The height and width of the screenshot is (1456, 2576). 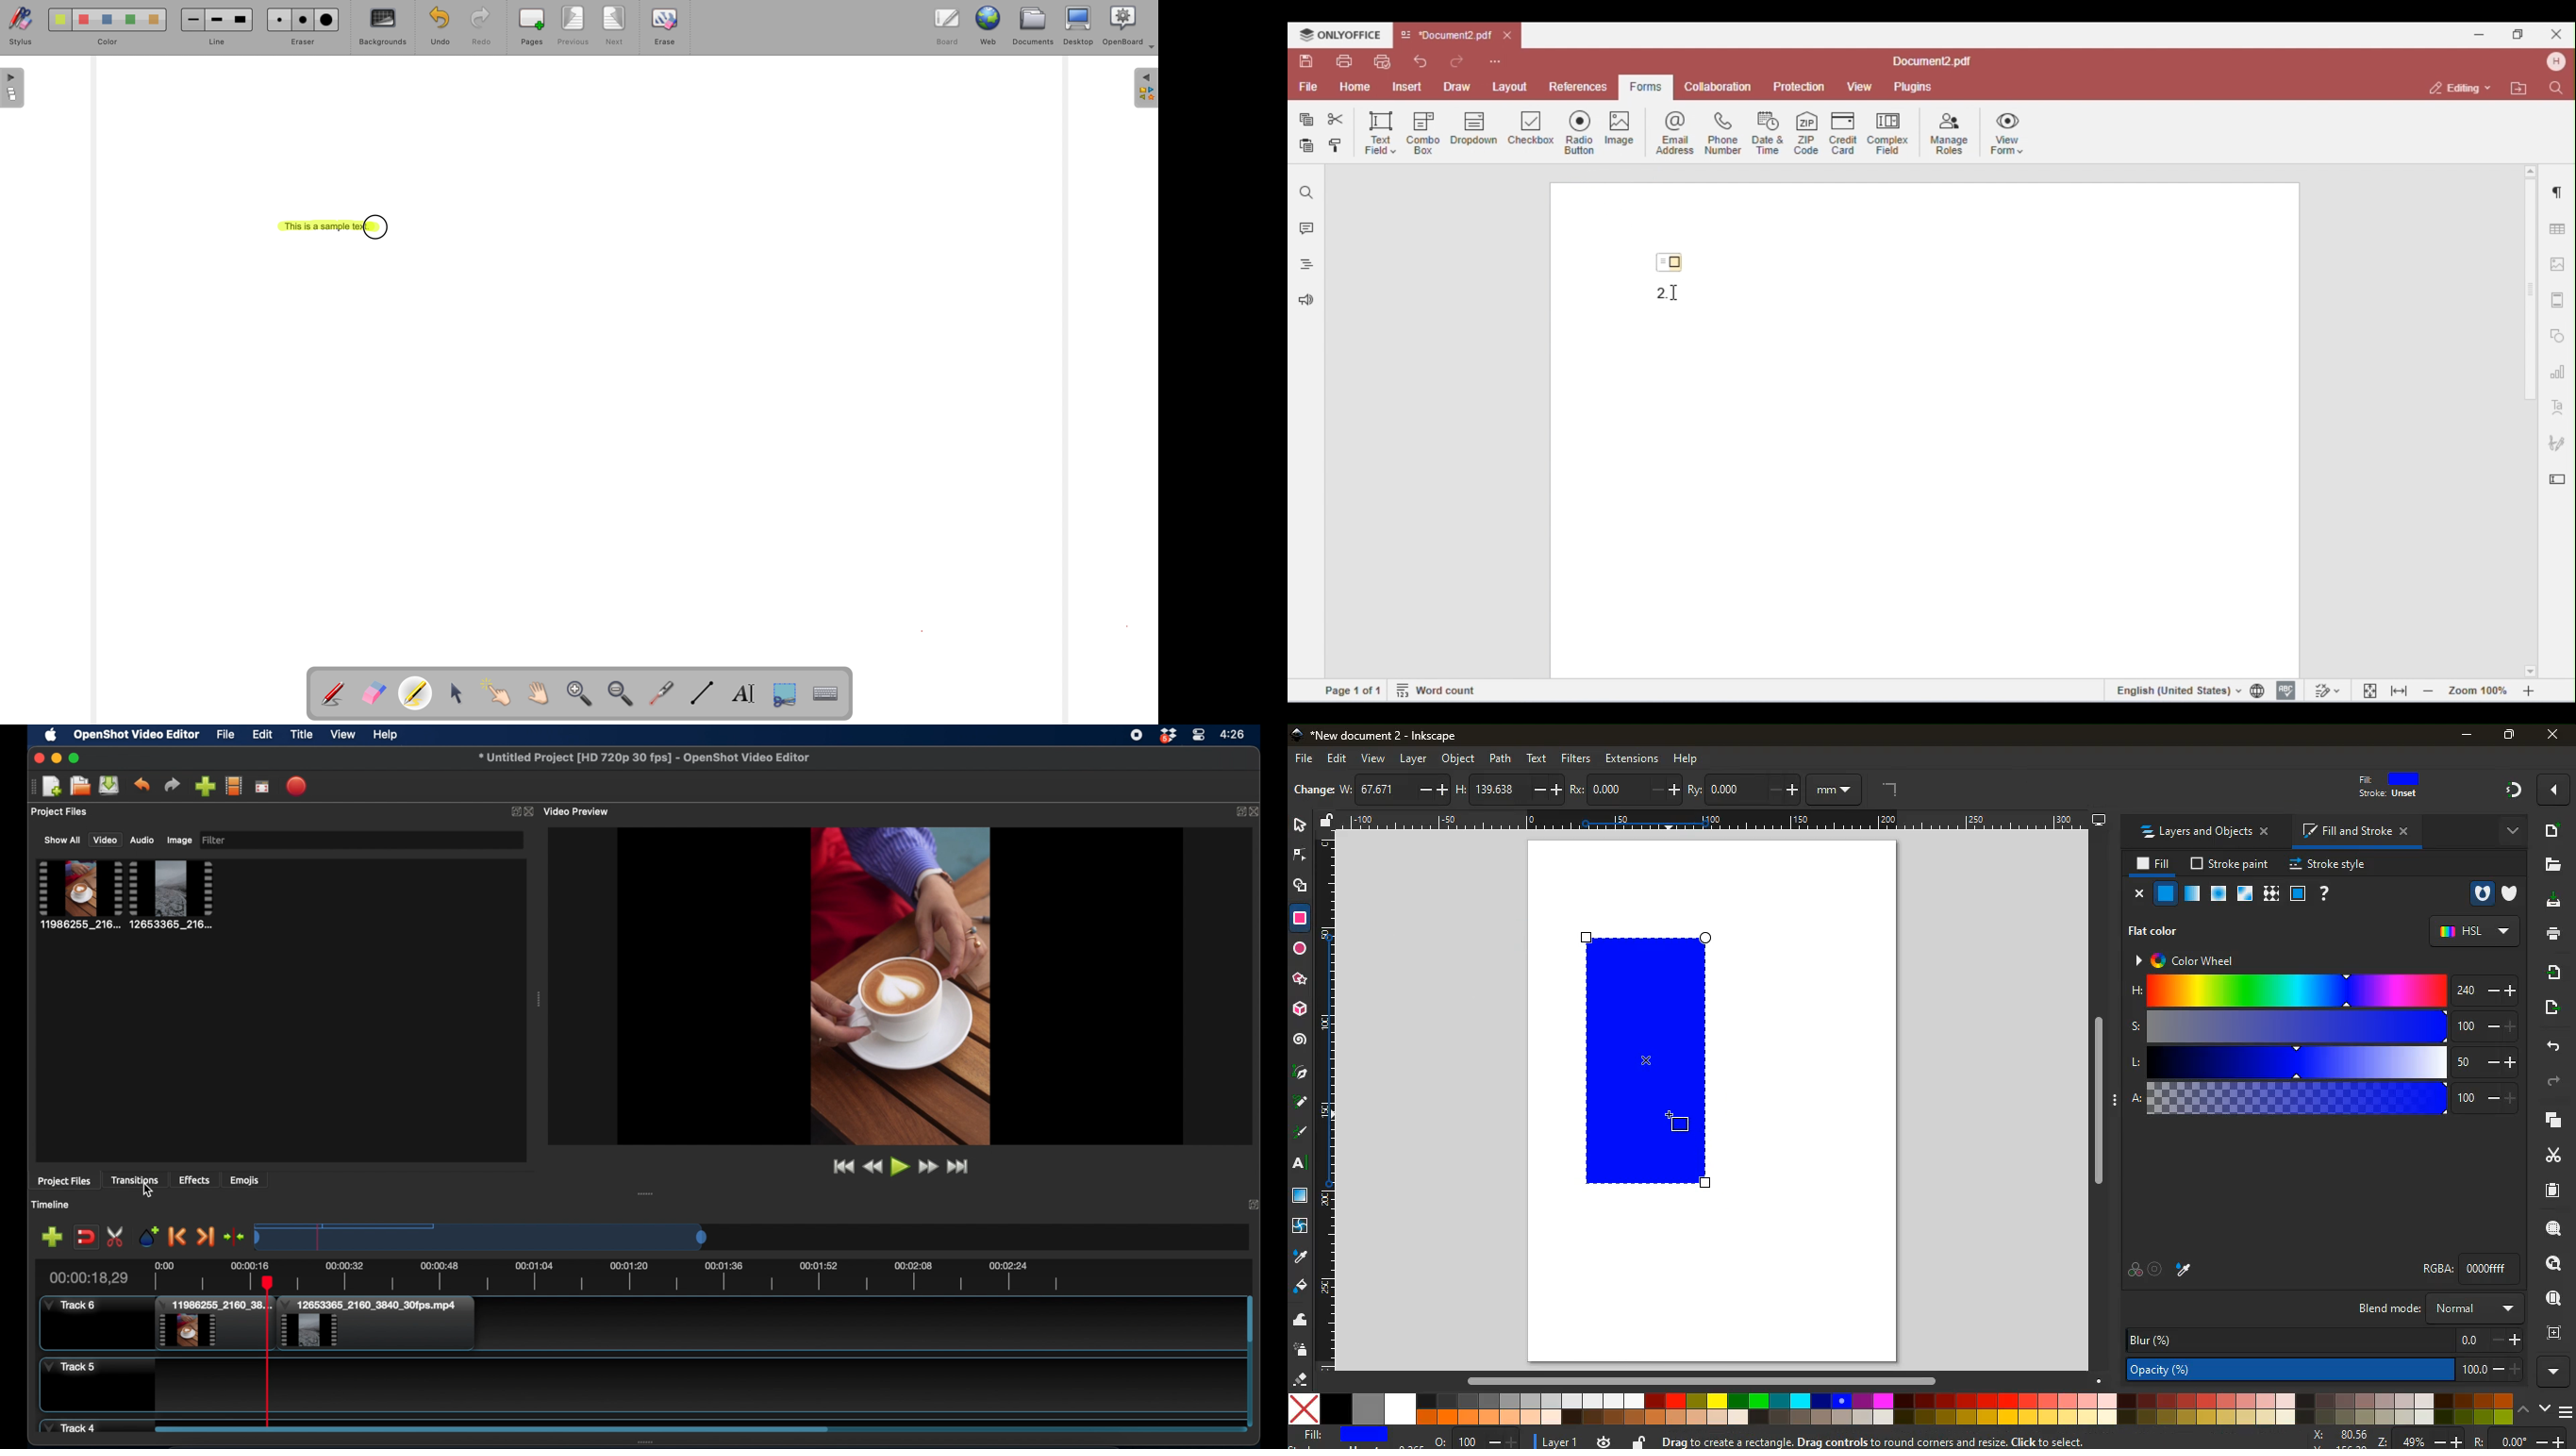 I want to click on open project, so click(x=78, y=786).